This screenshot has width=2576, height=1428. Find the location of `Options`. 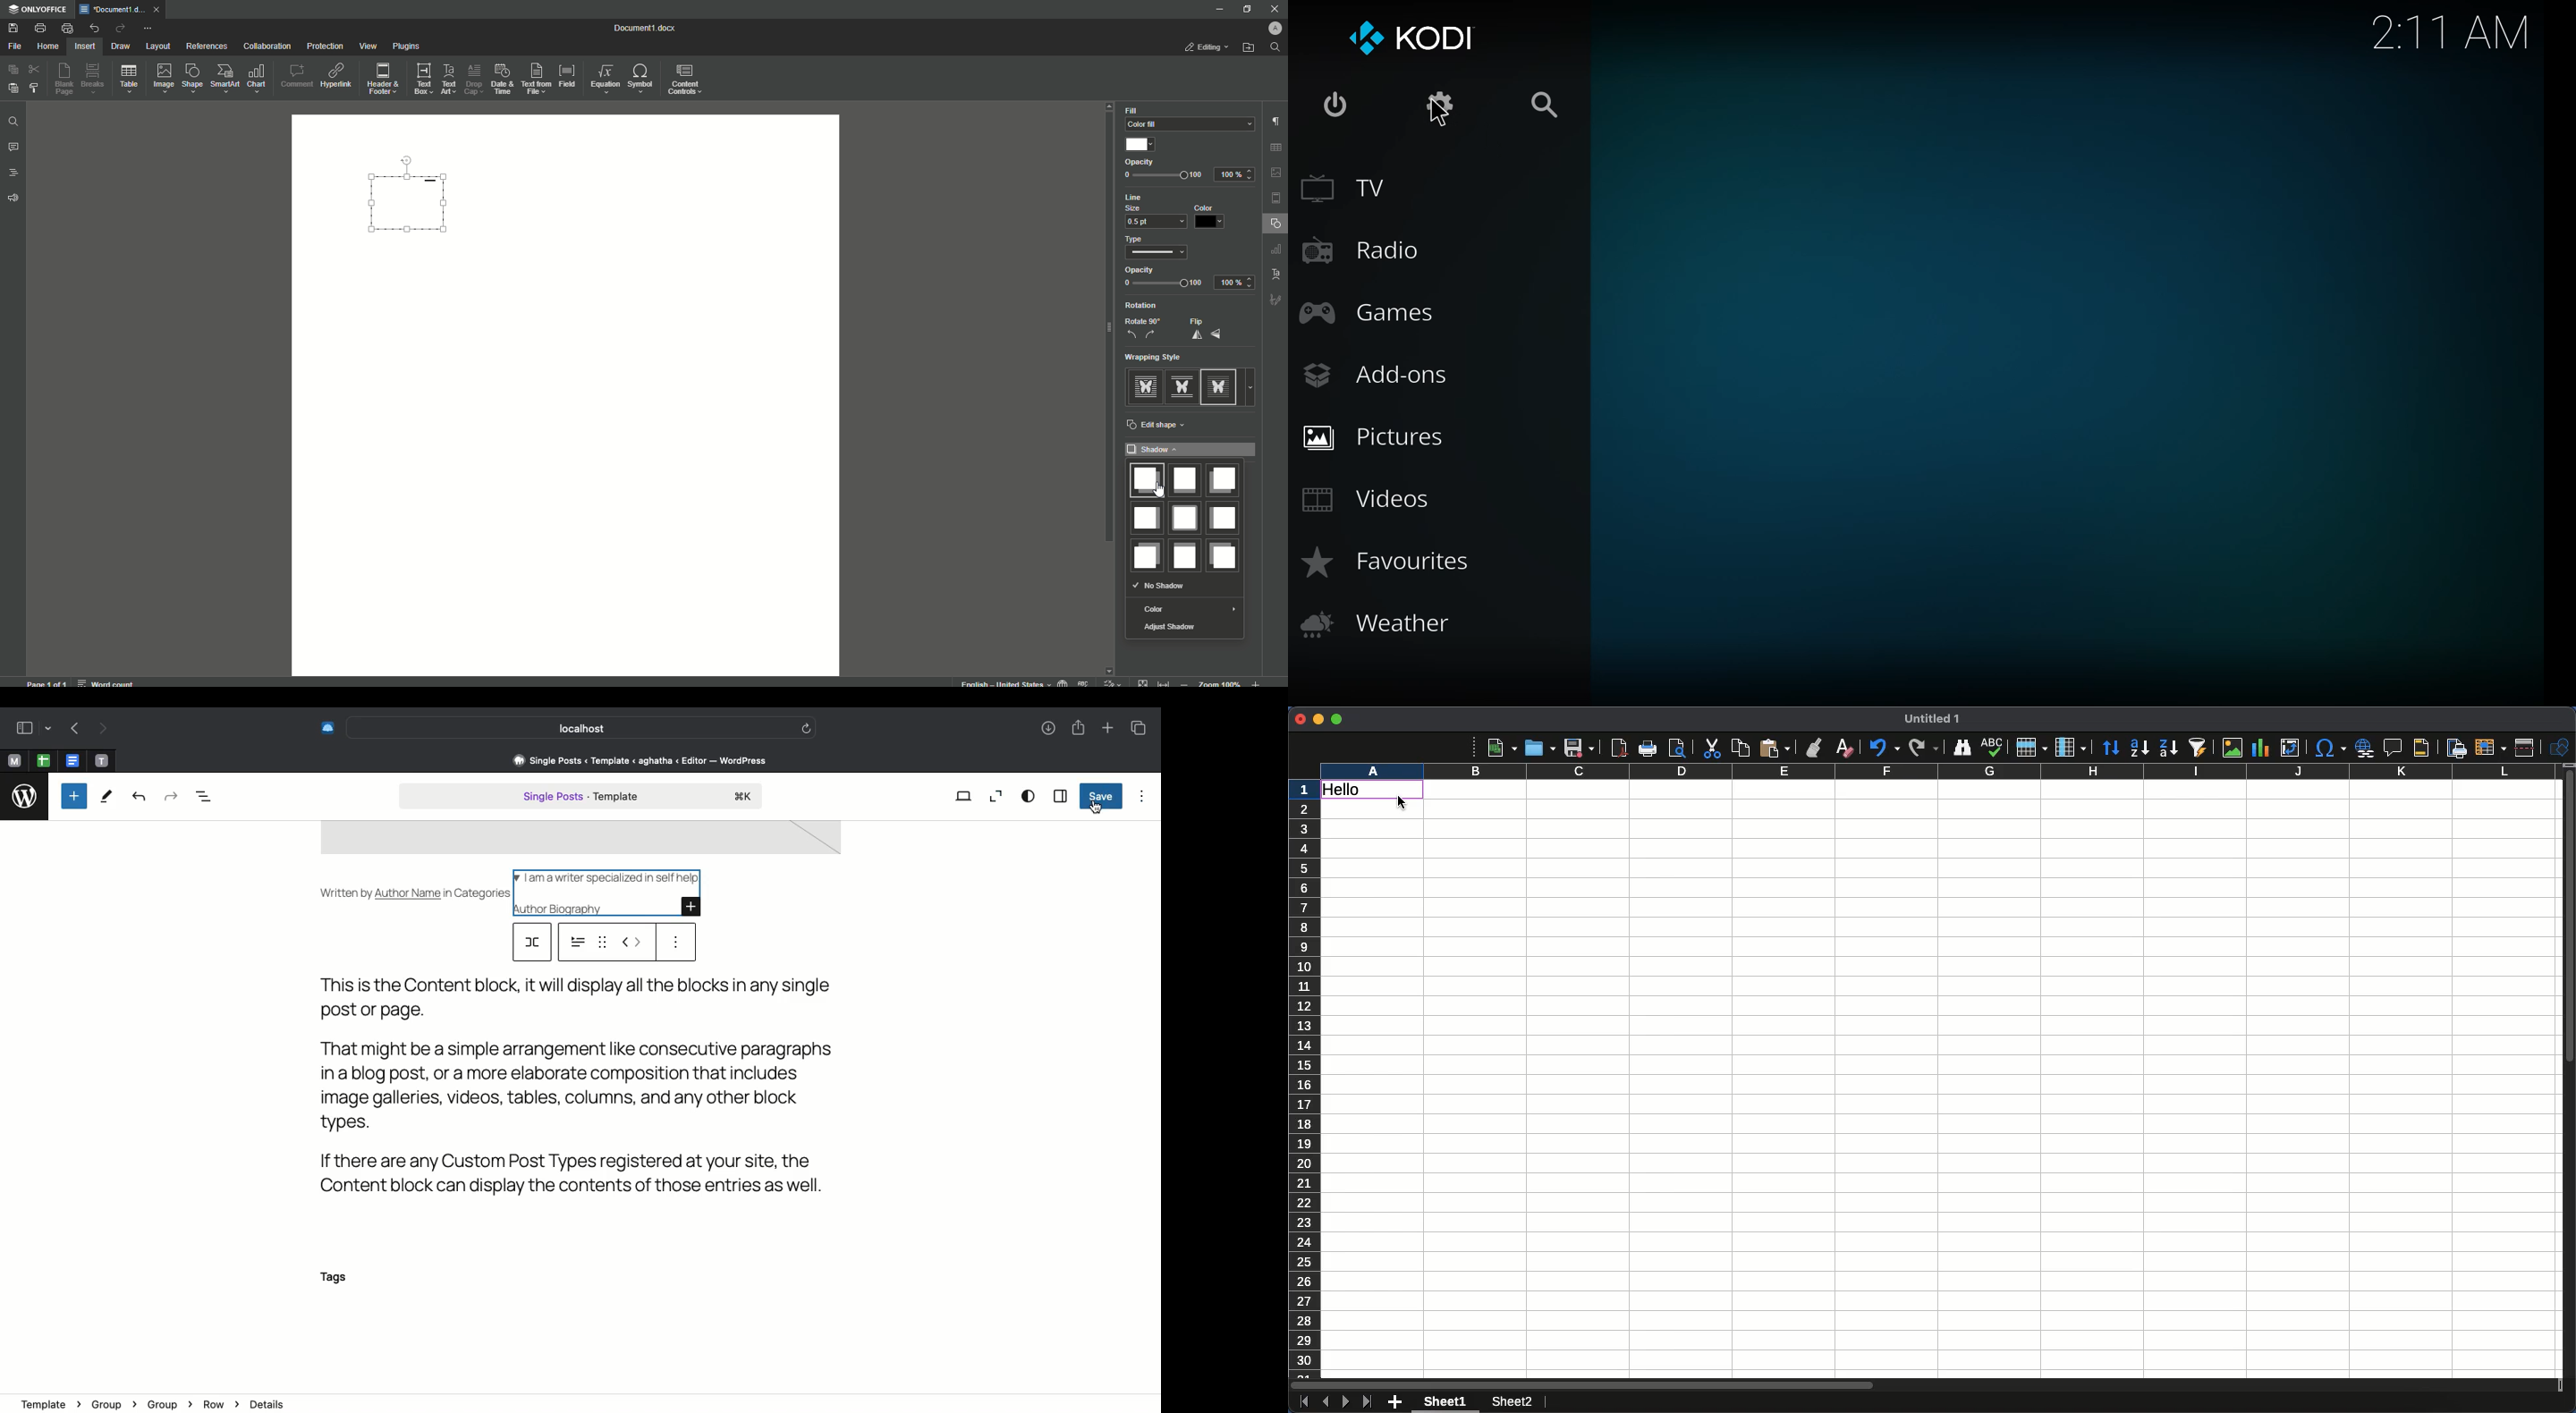

Options is located at coordinates (1142, 795).